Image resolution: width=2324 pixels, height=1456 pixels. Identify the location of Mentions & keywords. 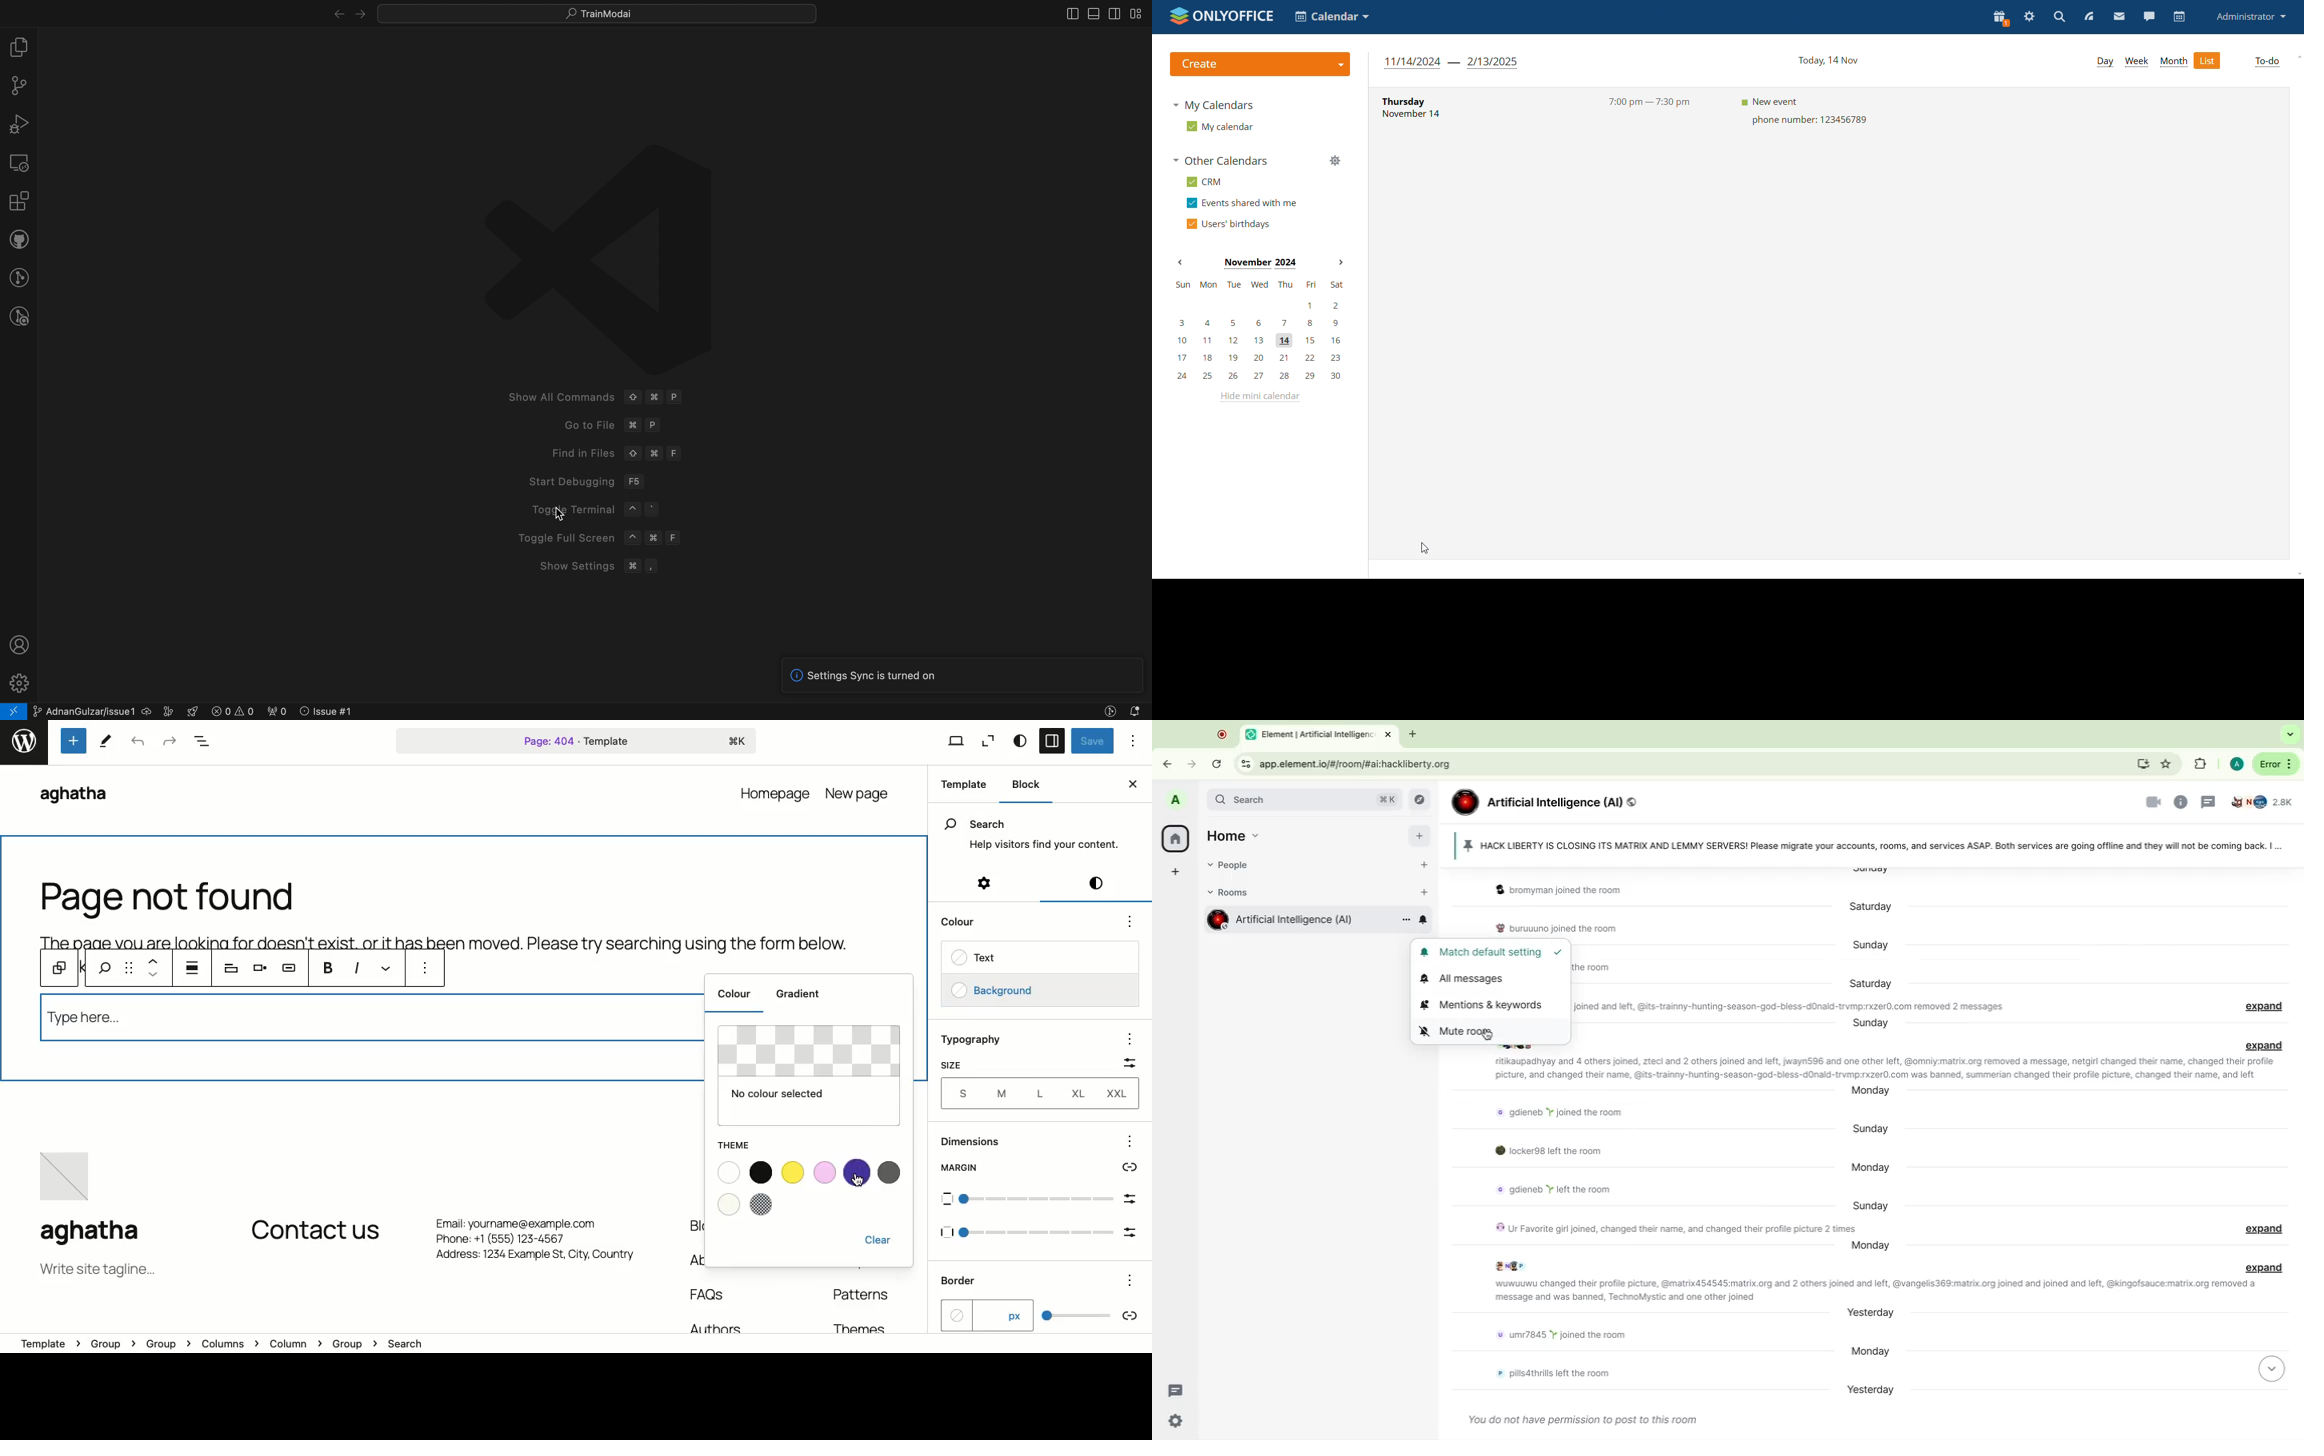
(1482, 1003).